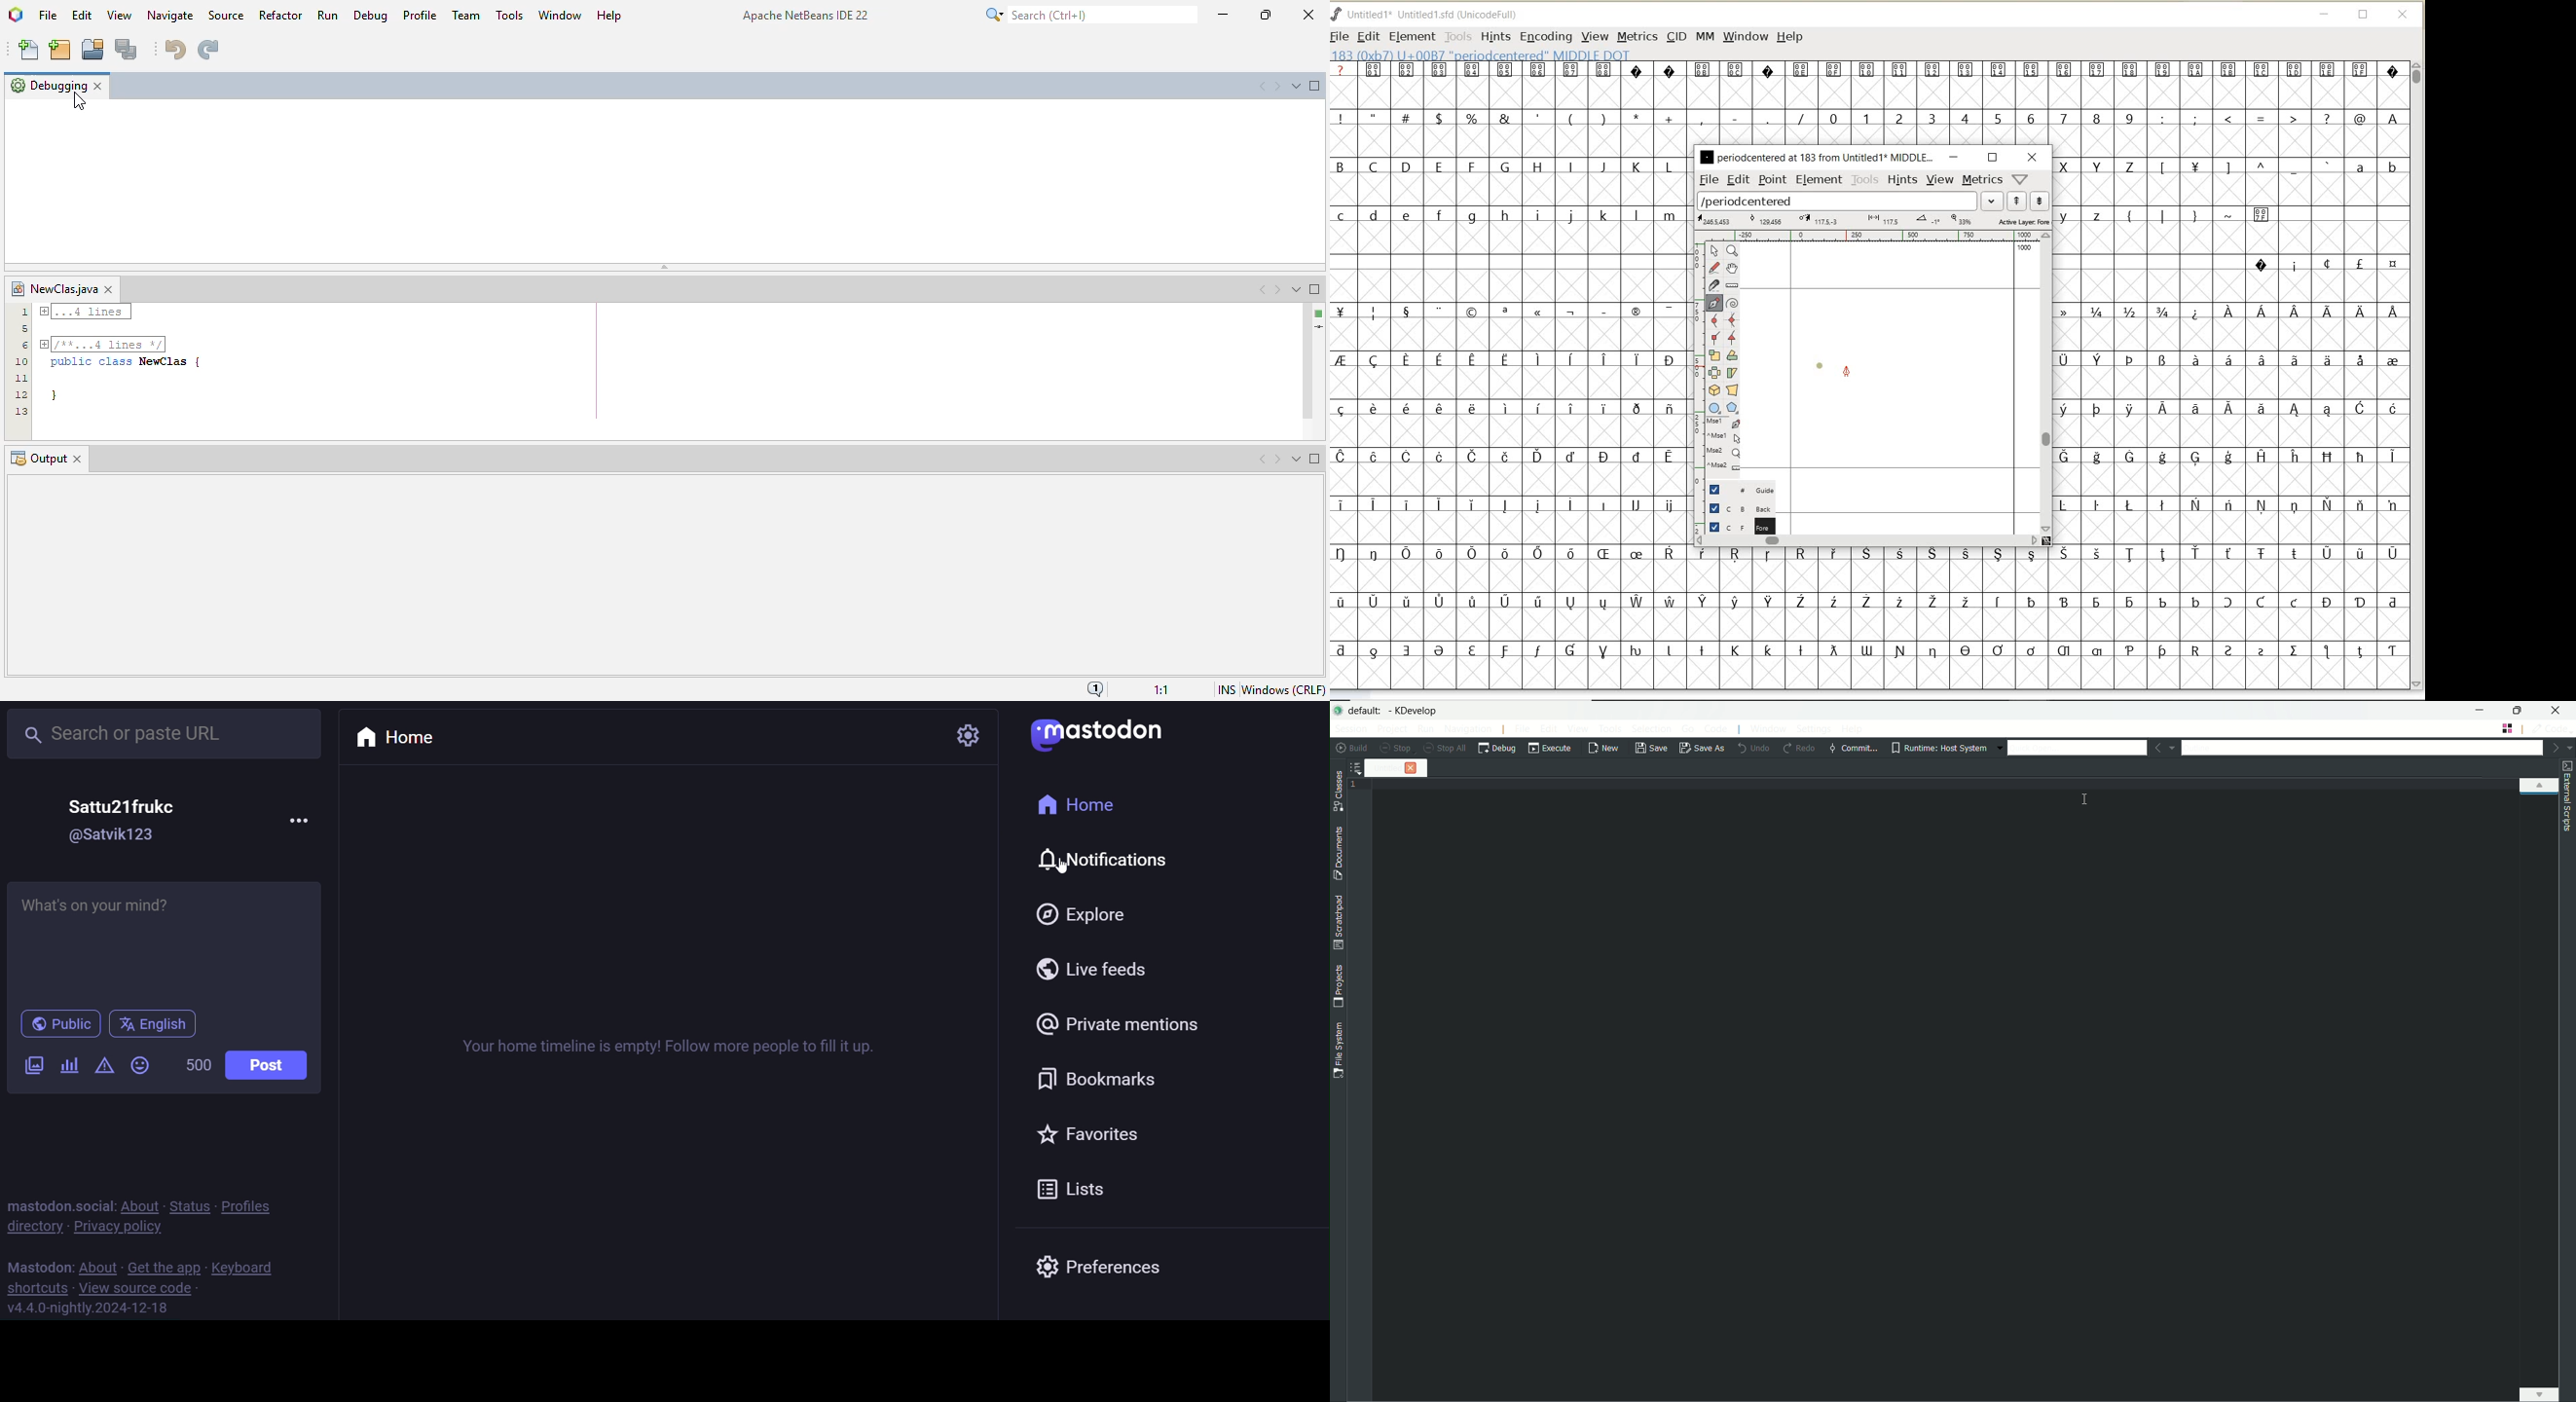 The height and width of the screenshot is (1428, 2576). I want to click on get the app, so click(163, 1266).